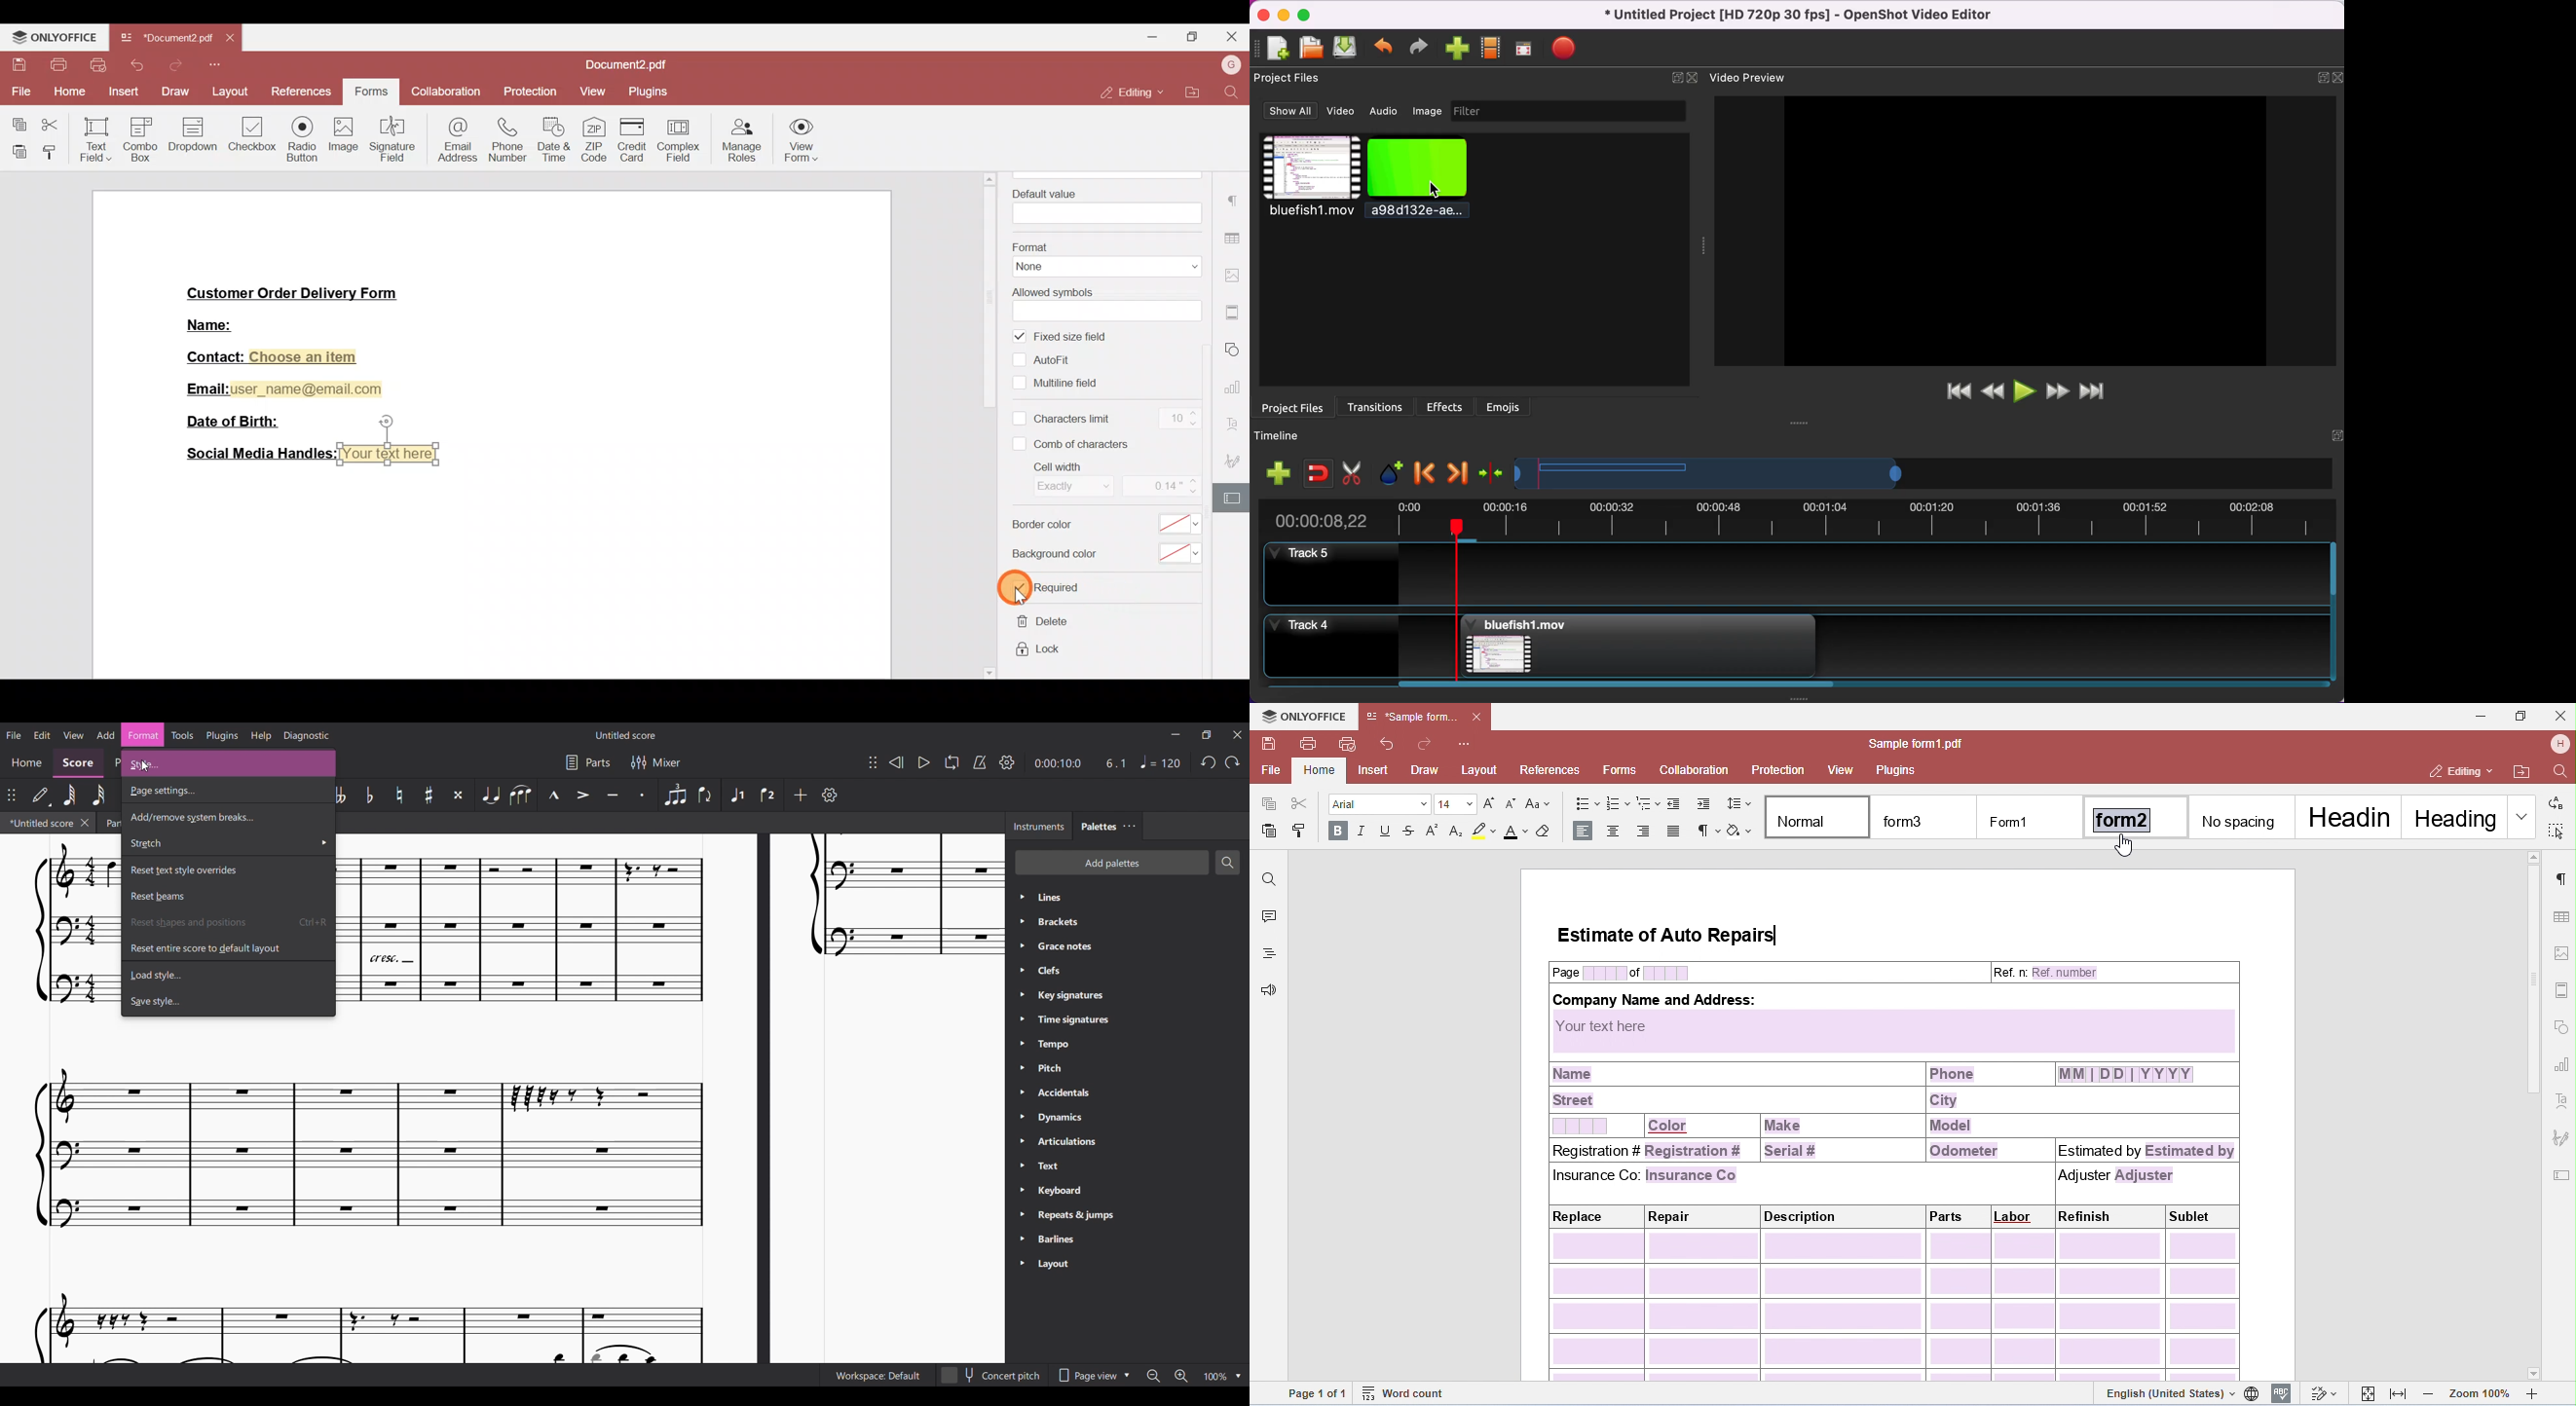  What do you see at coordinates (1234, 236) in the screenshot?
I see `Table settings` at bounding box center [1234, 236].